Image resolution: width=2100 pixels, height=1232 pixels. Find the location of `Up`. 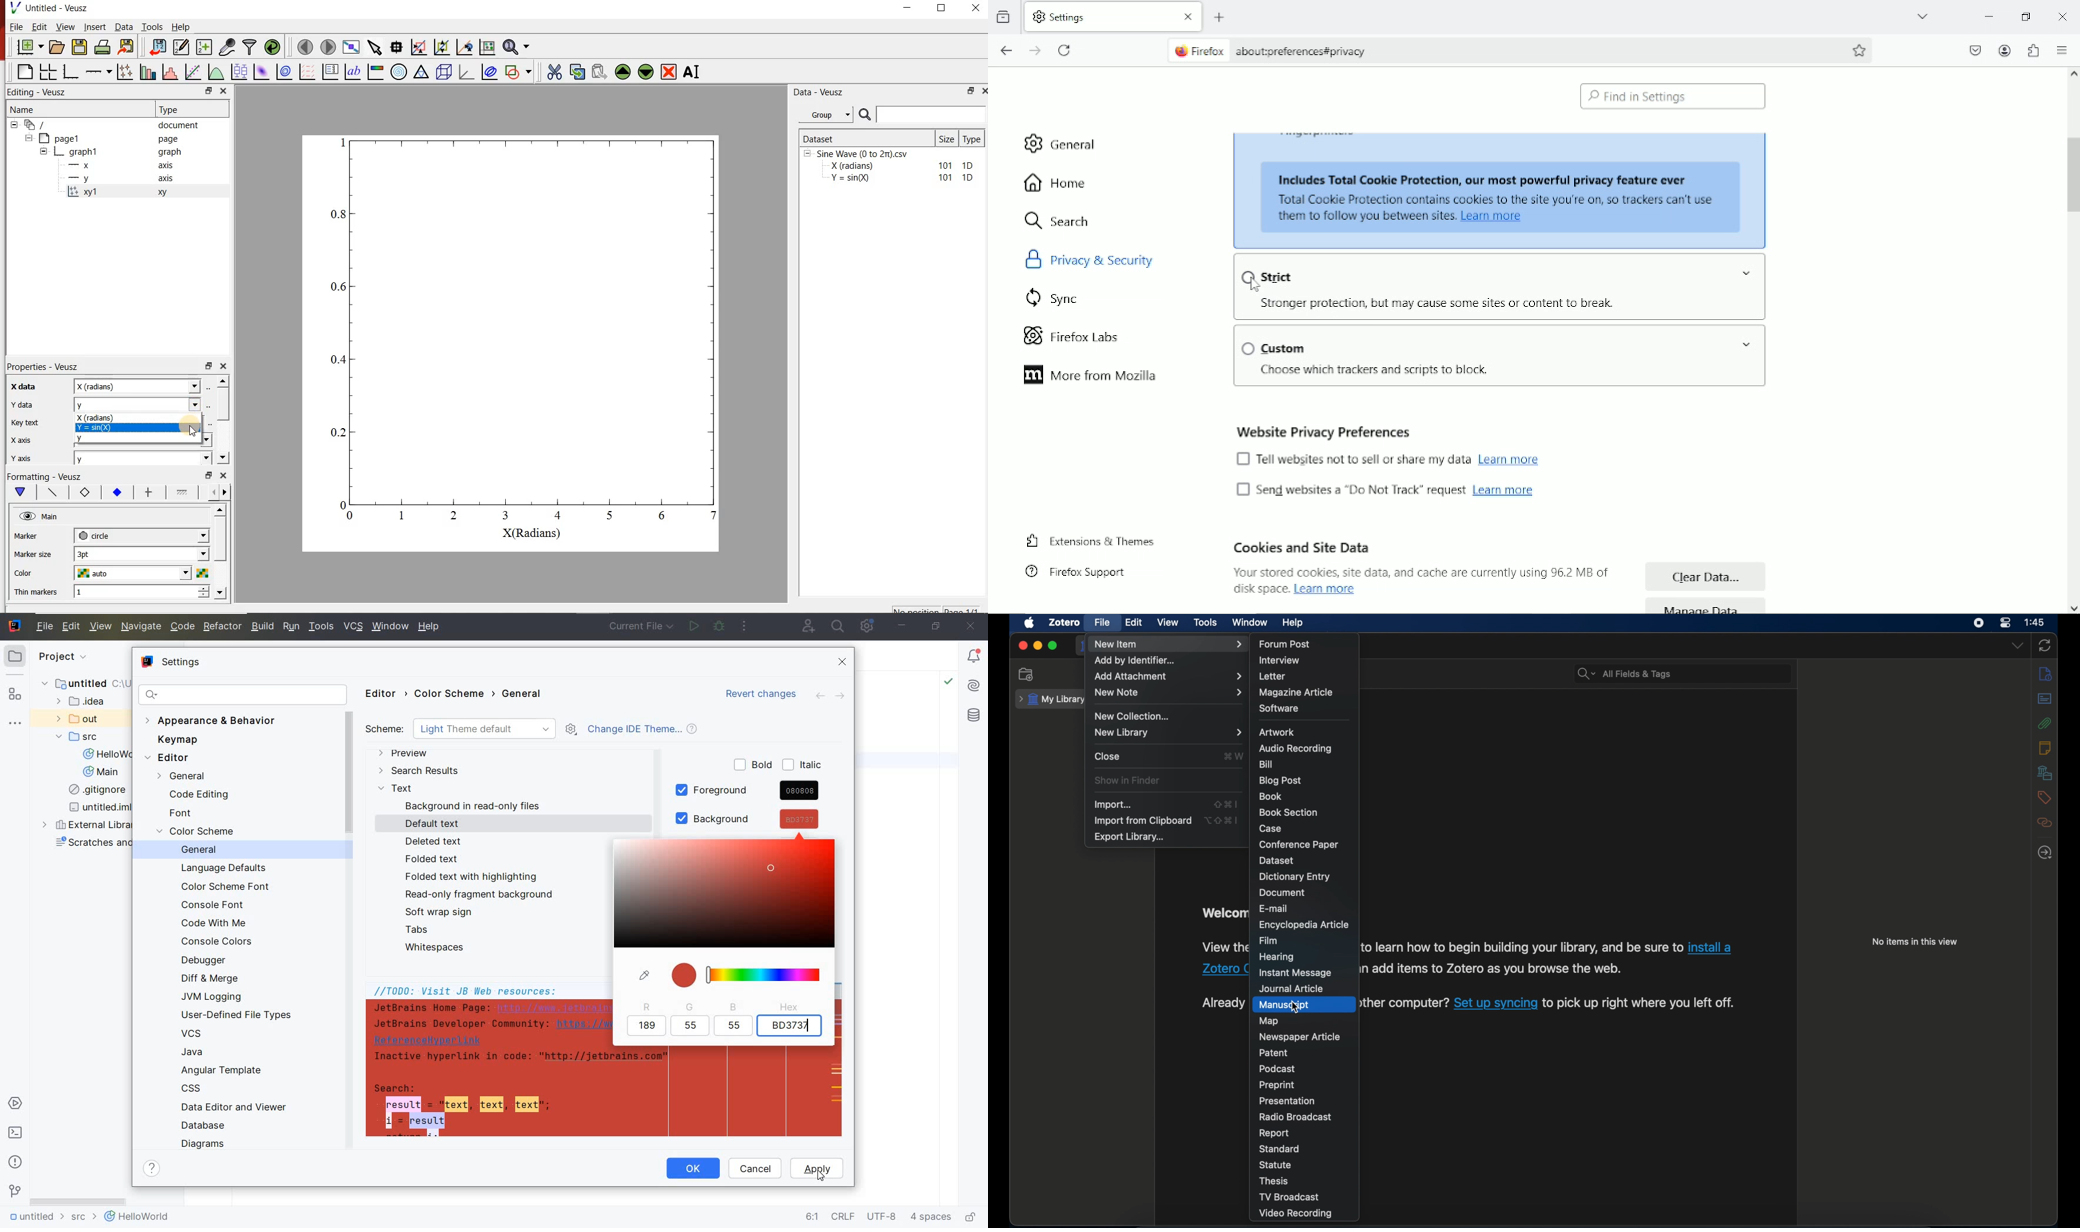

Up is located at coordinates (219, 510).